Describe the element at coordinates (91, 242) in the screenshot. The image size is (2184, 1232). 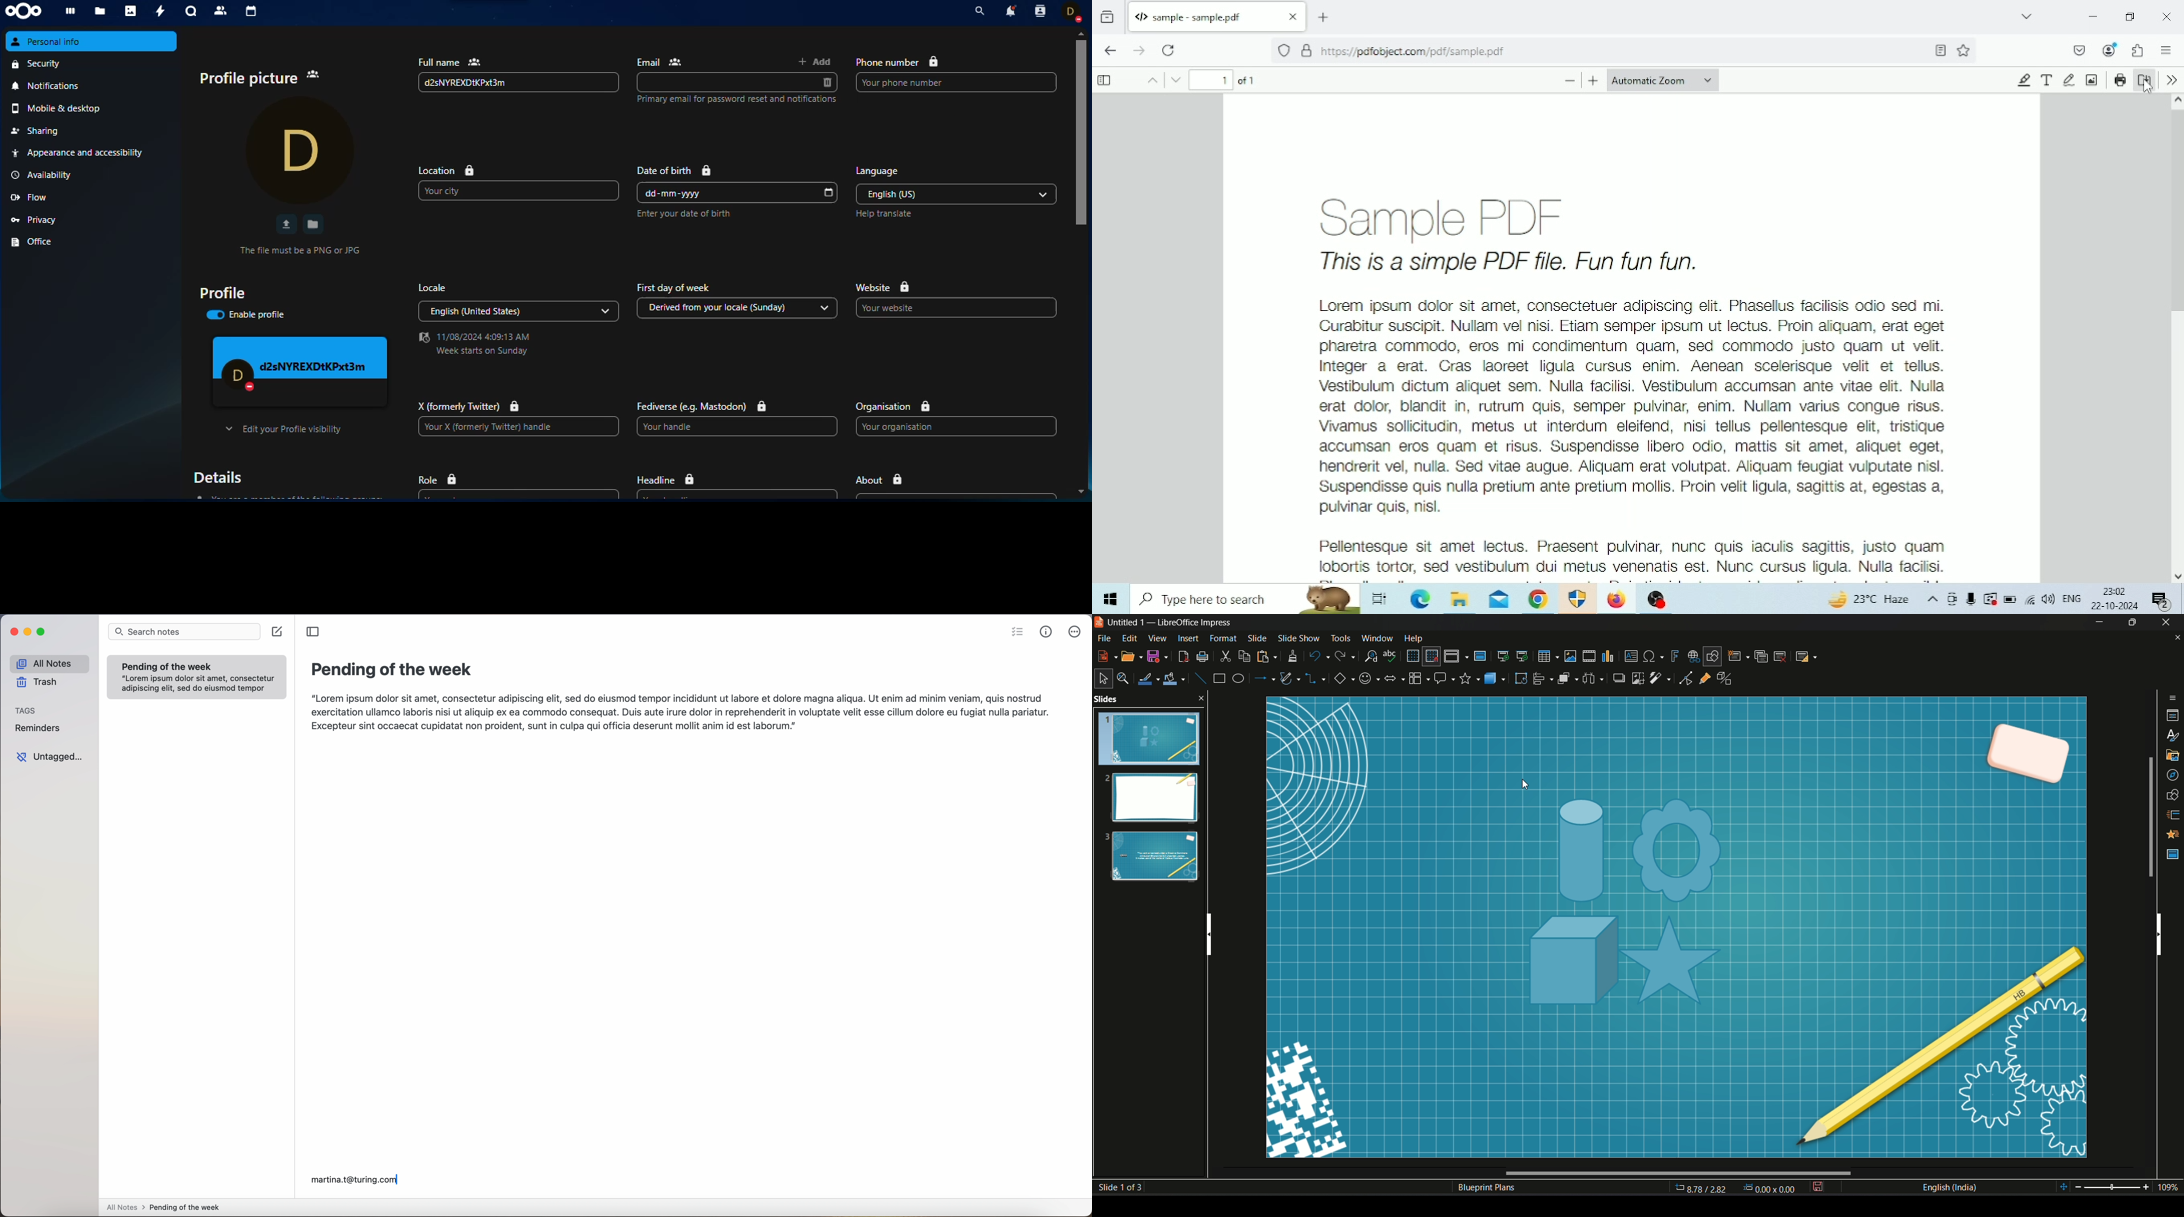
I see `office` at that location.